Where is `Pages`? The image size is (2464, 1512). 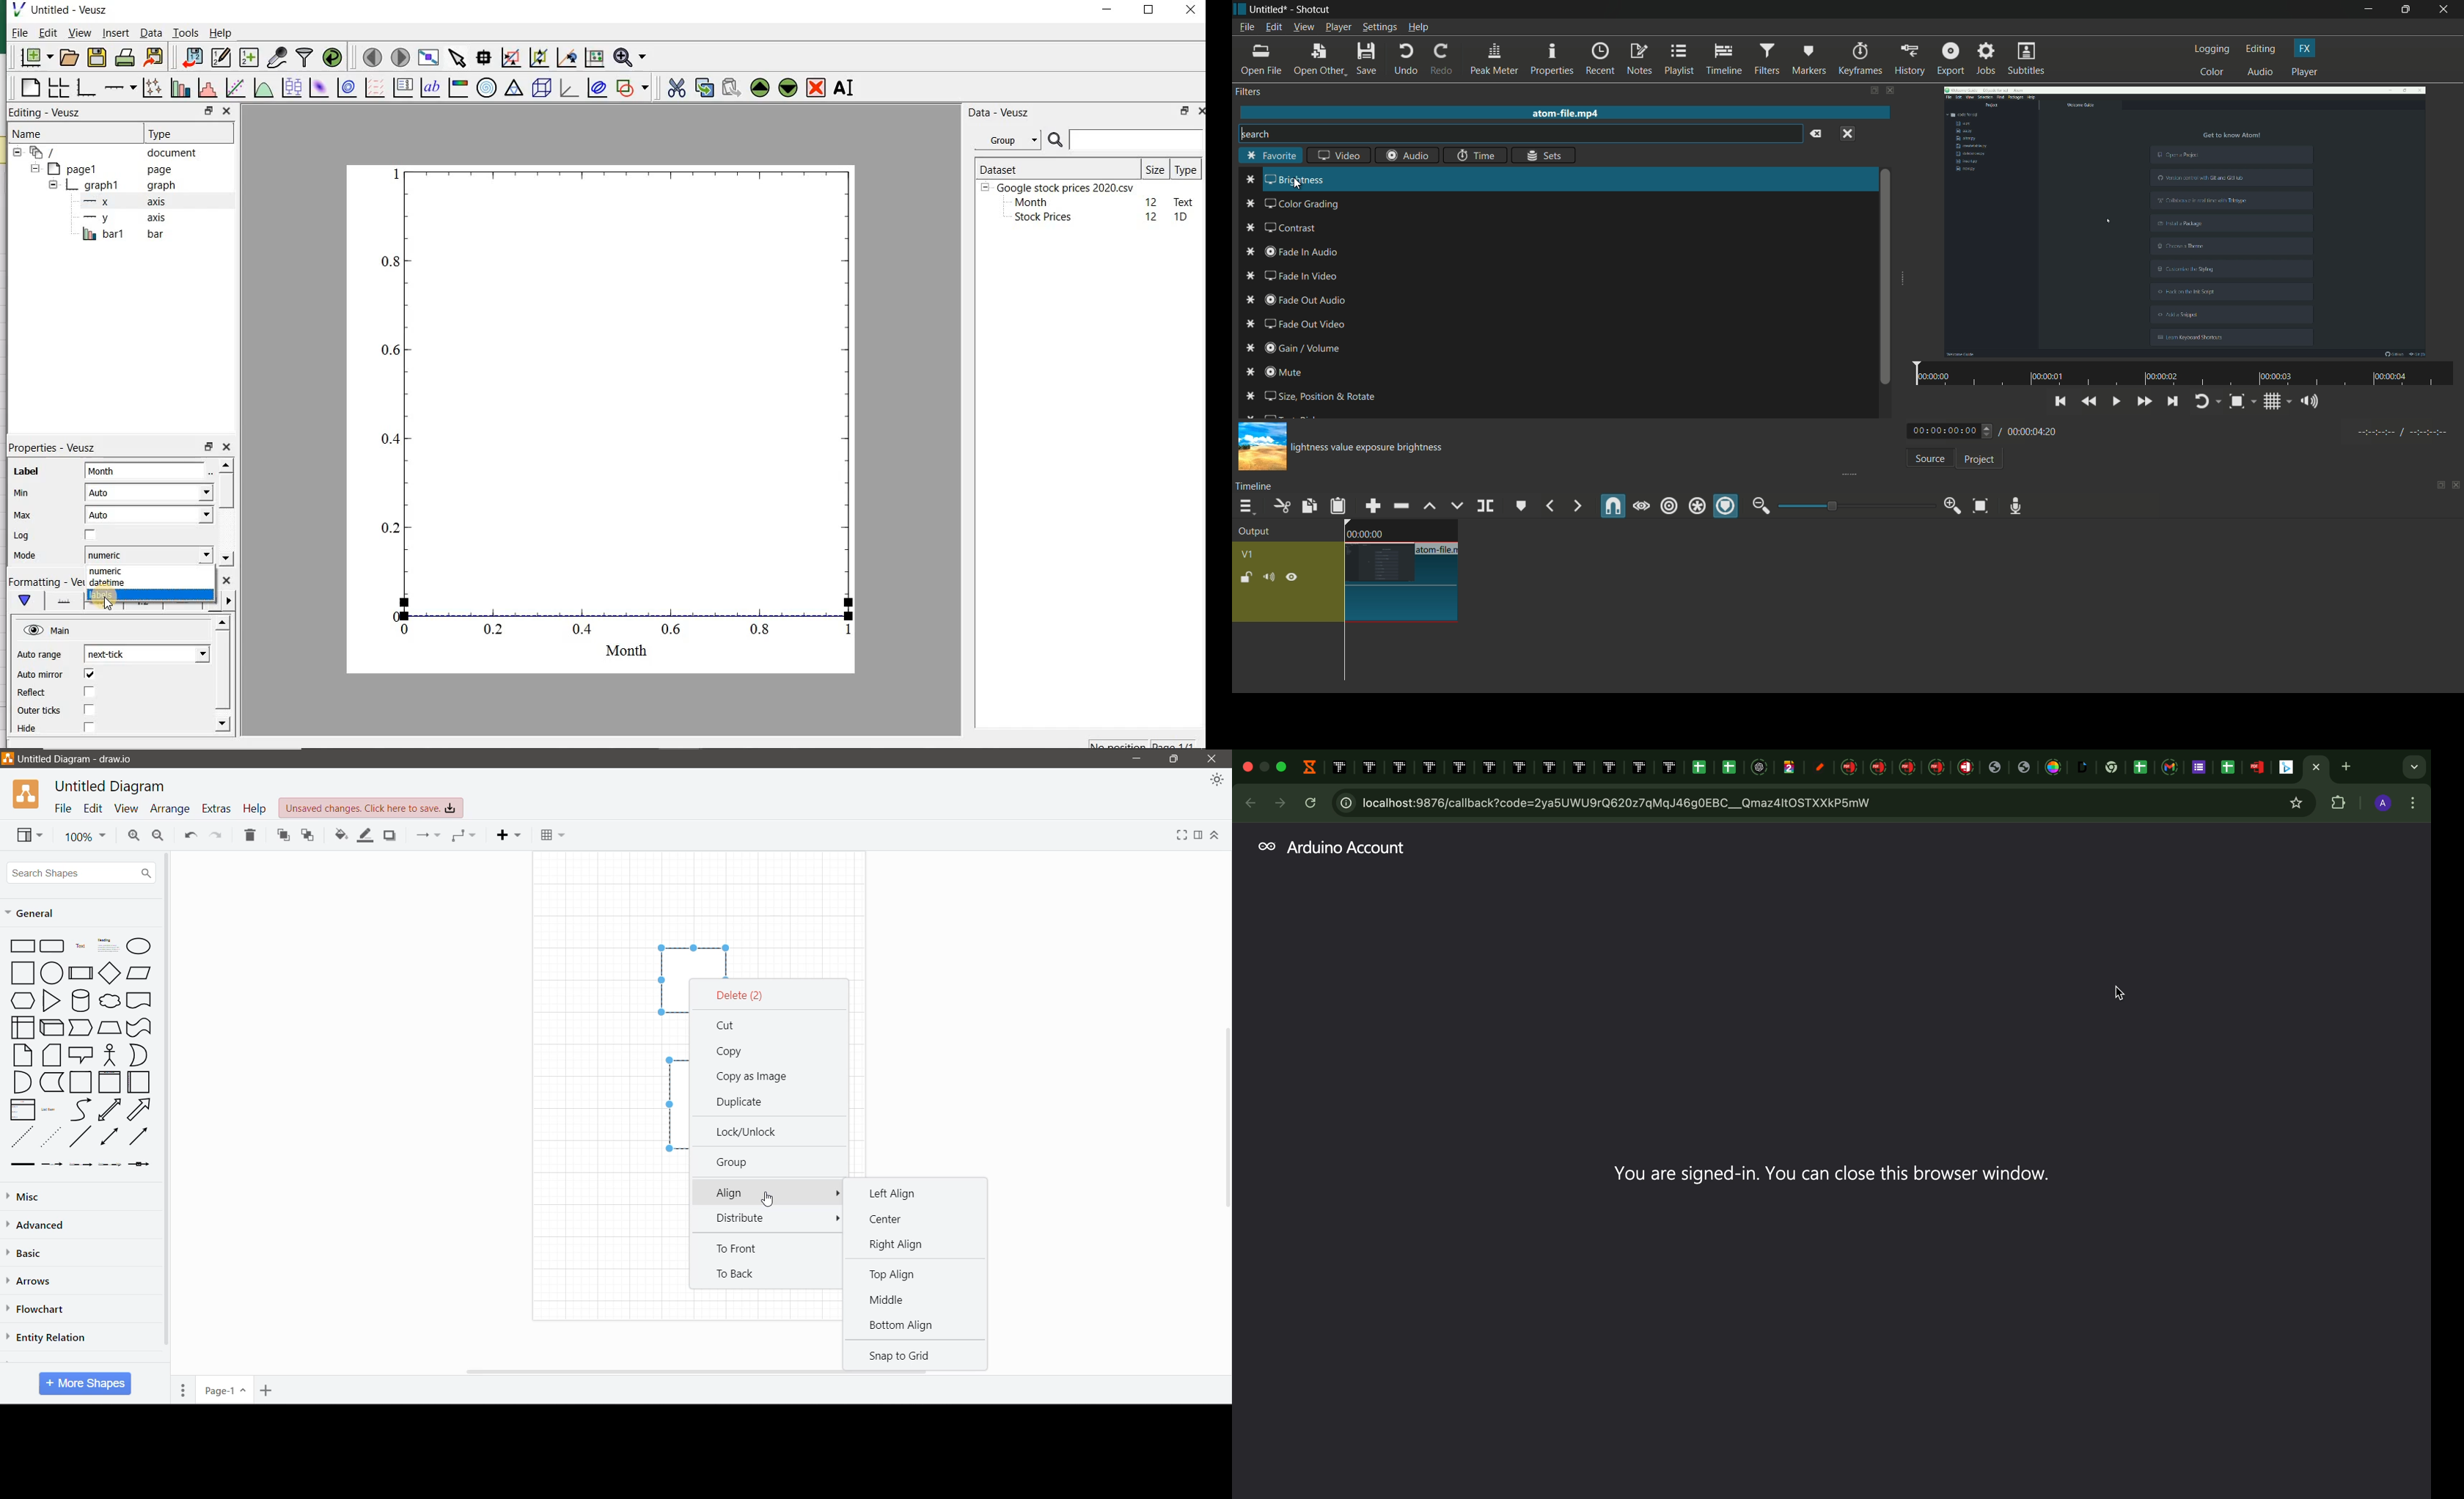 Pages is located at coordinates (184, 1389).